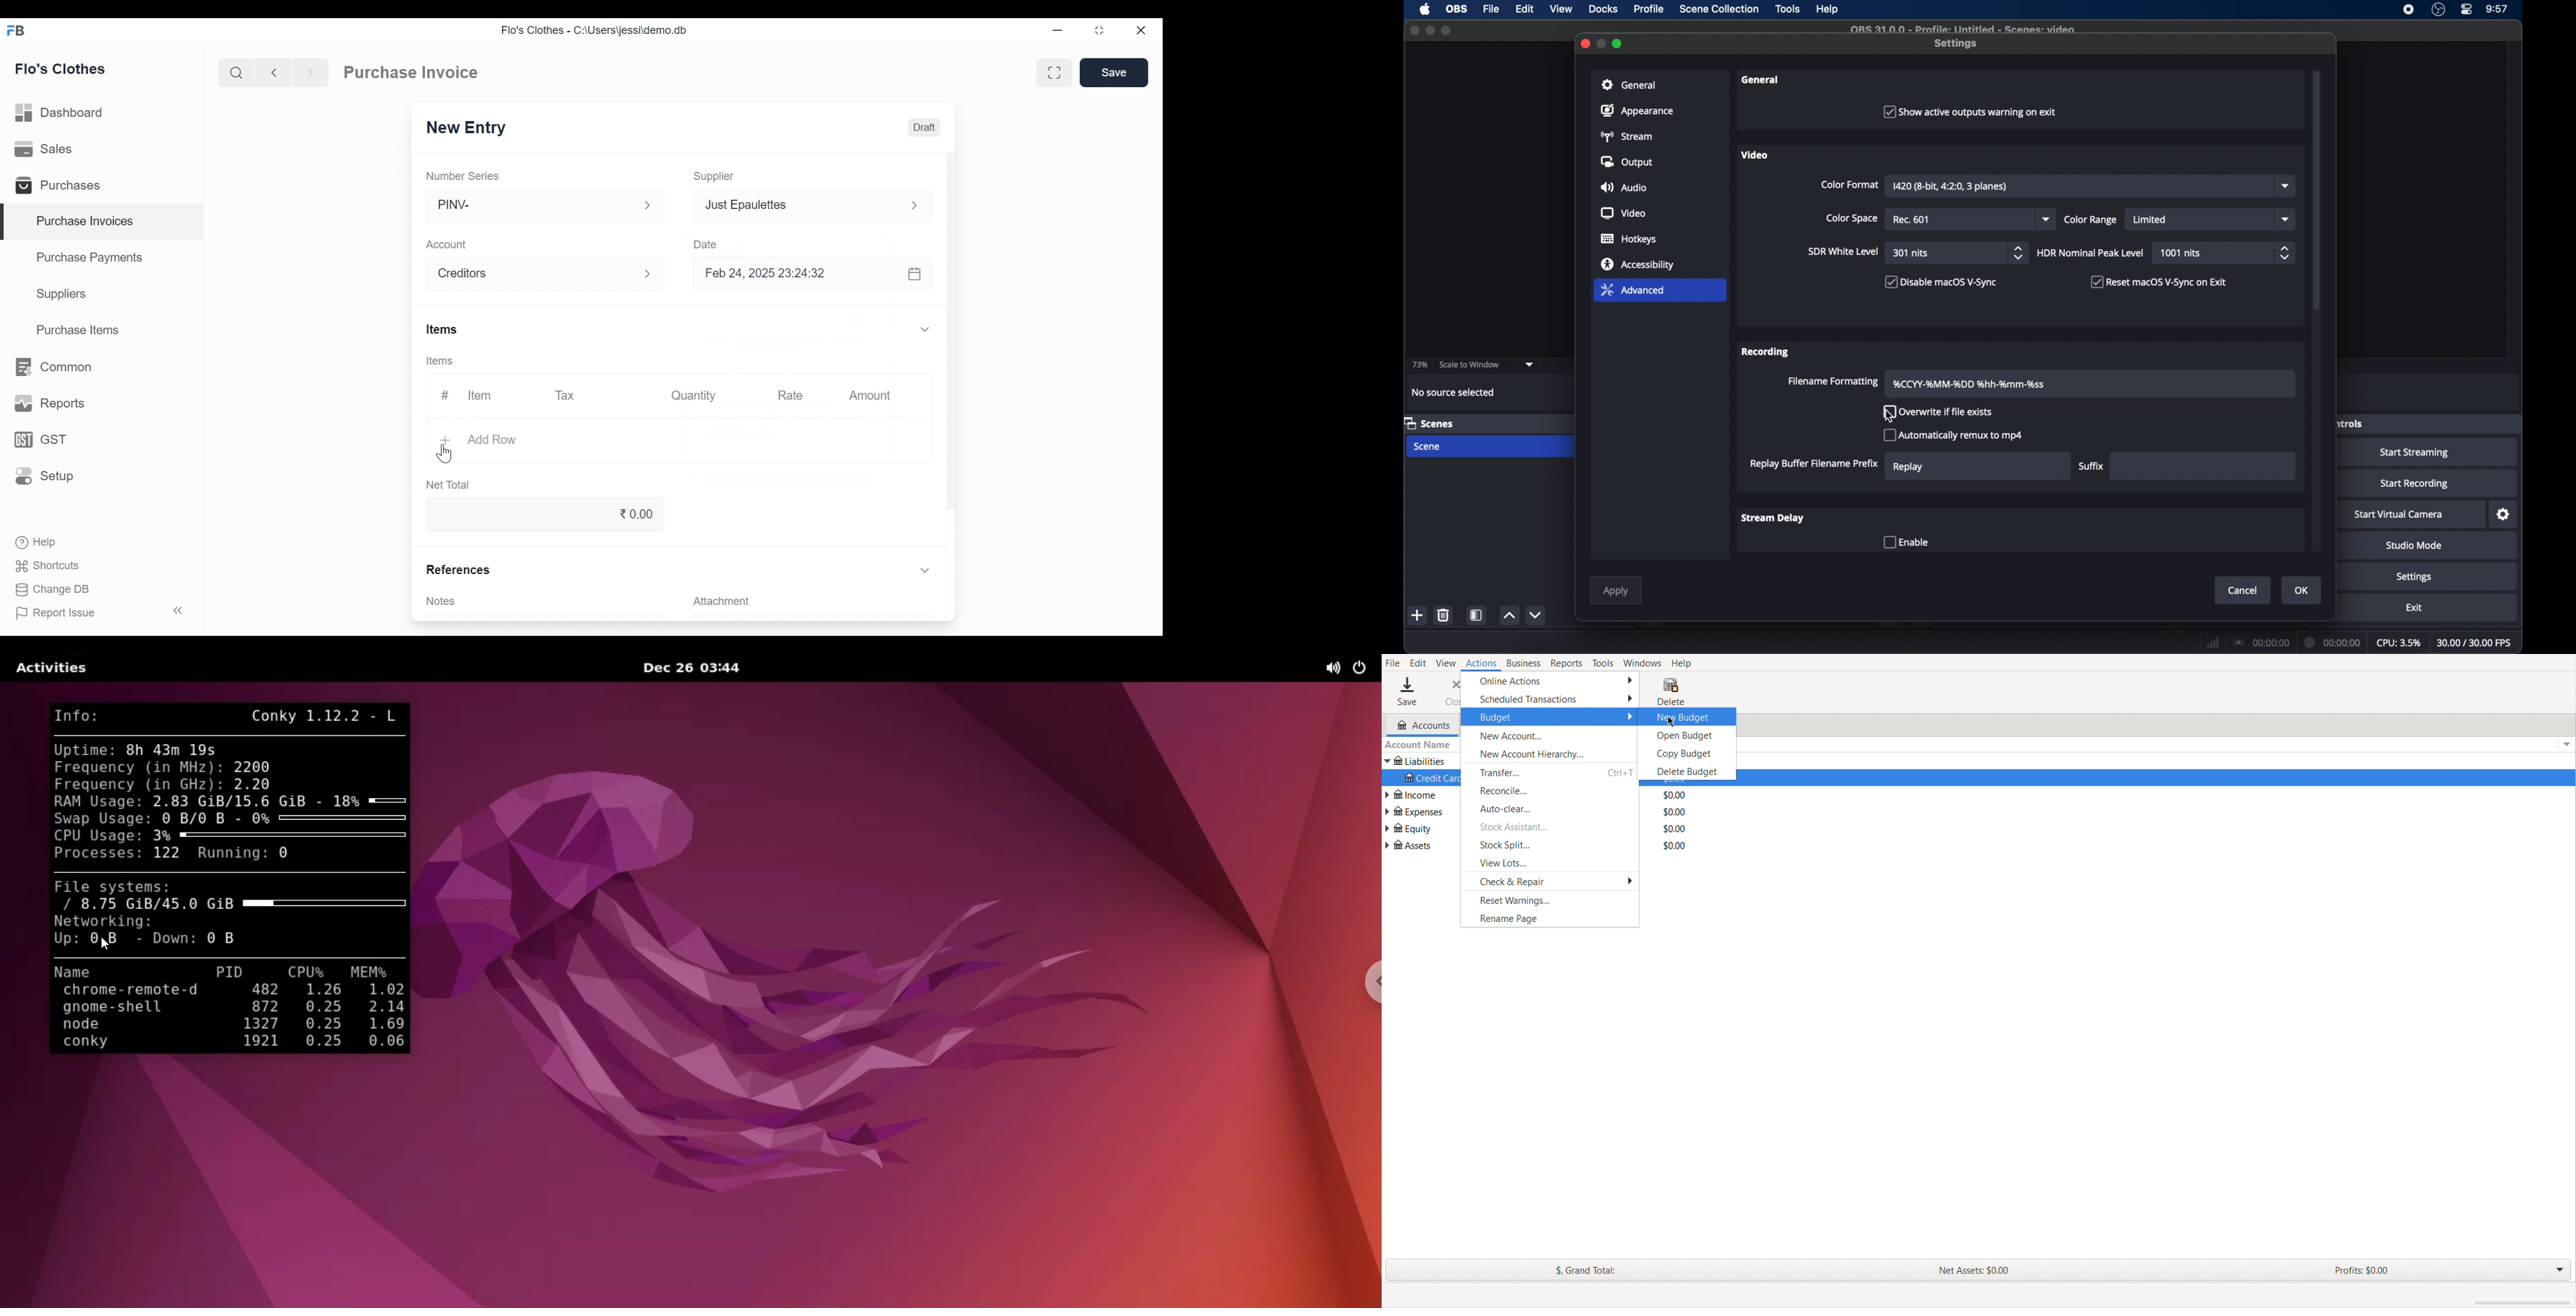 This screenshot has height=1316, width=2576. I want to click on close, so click(1585, 44).